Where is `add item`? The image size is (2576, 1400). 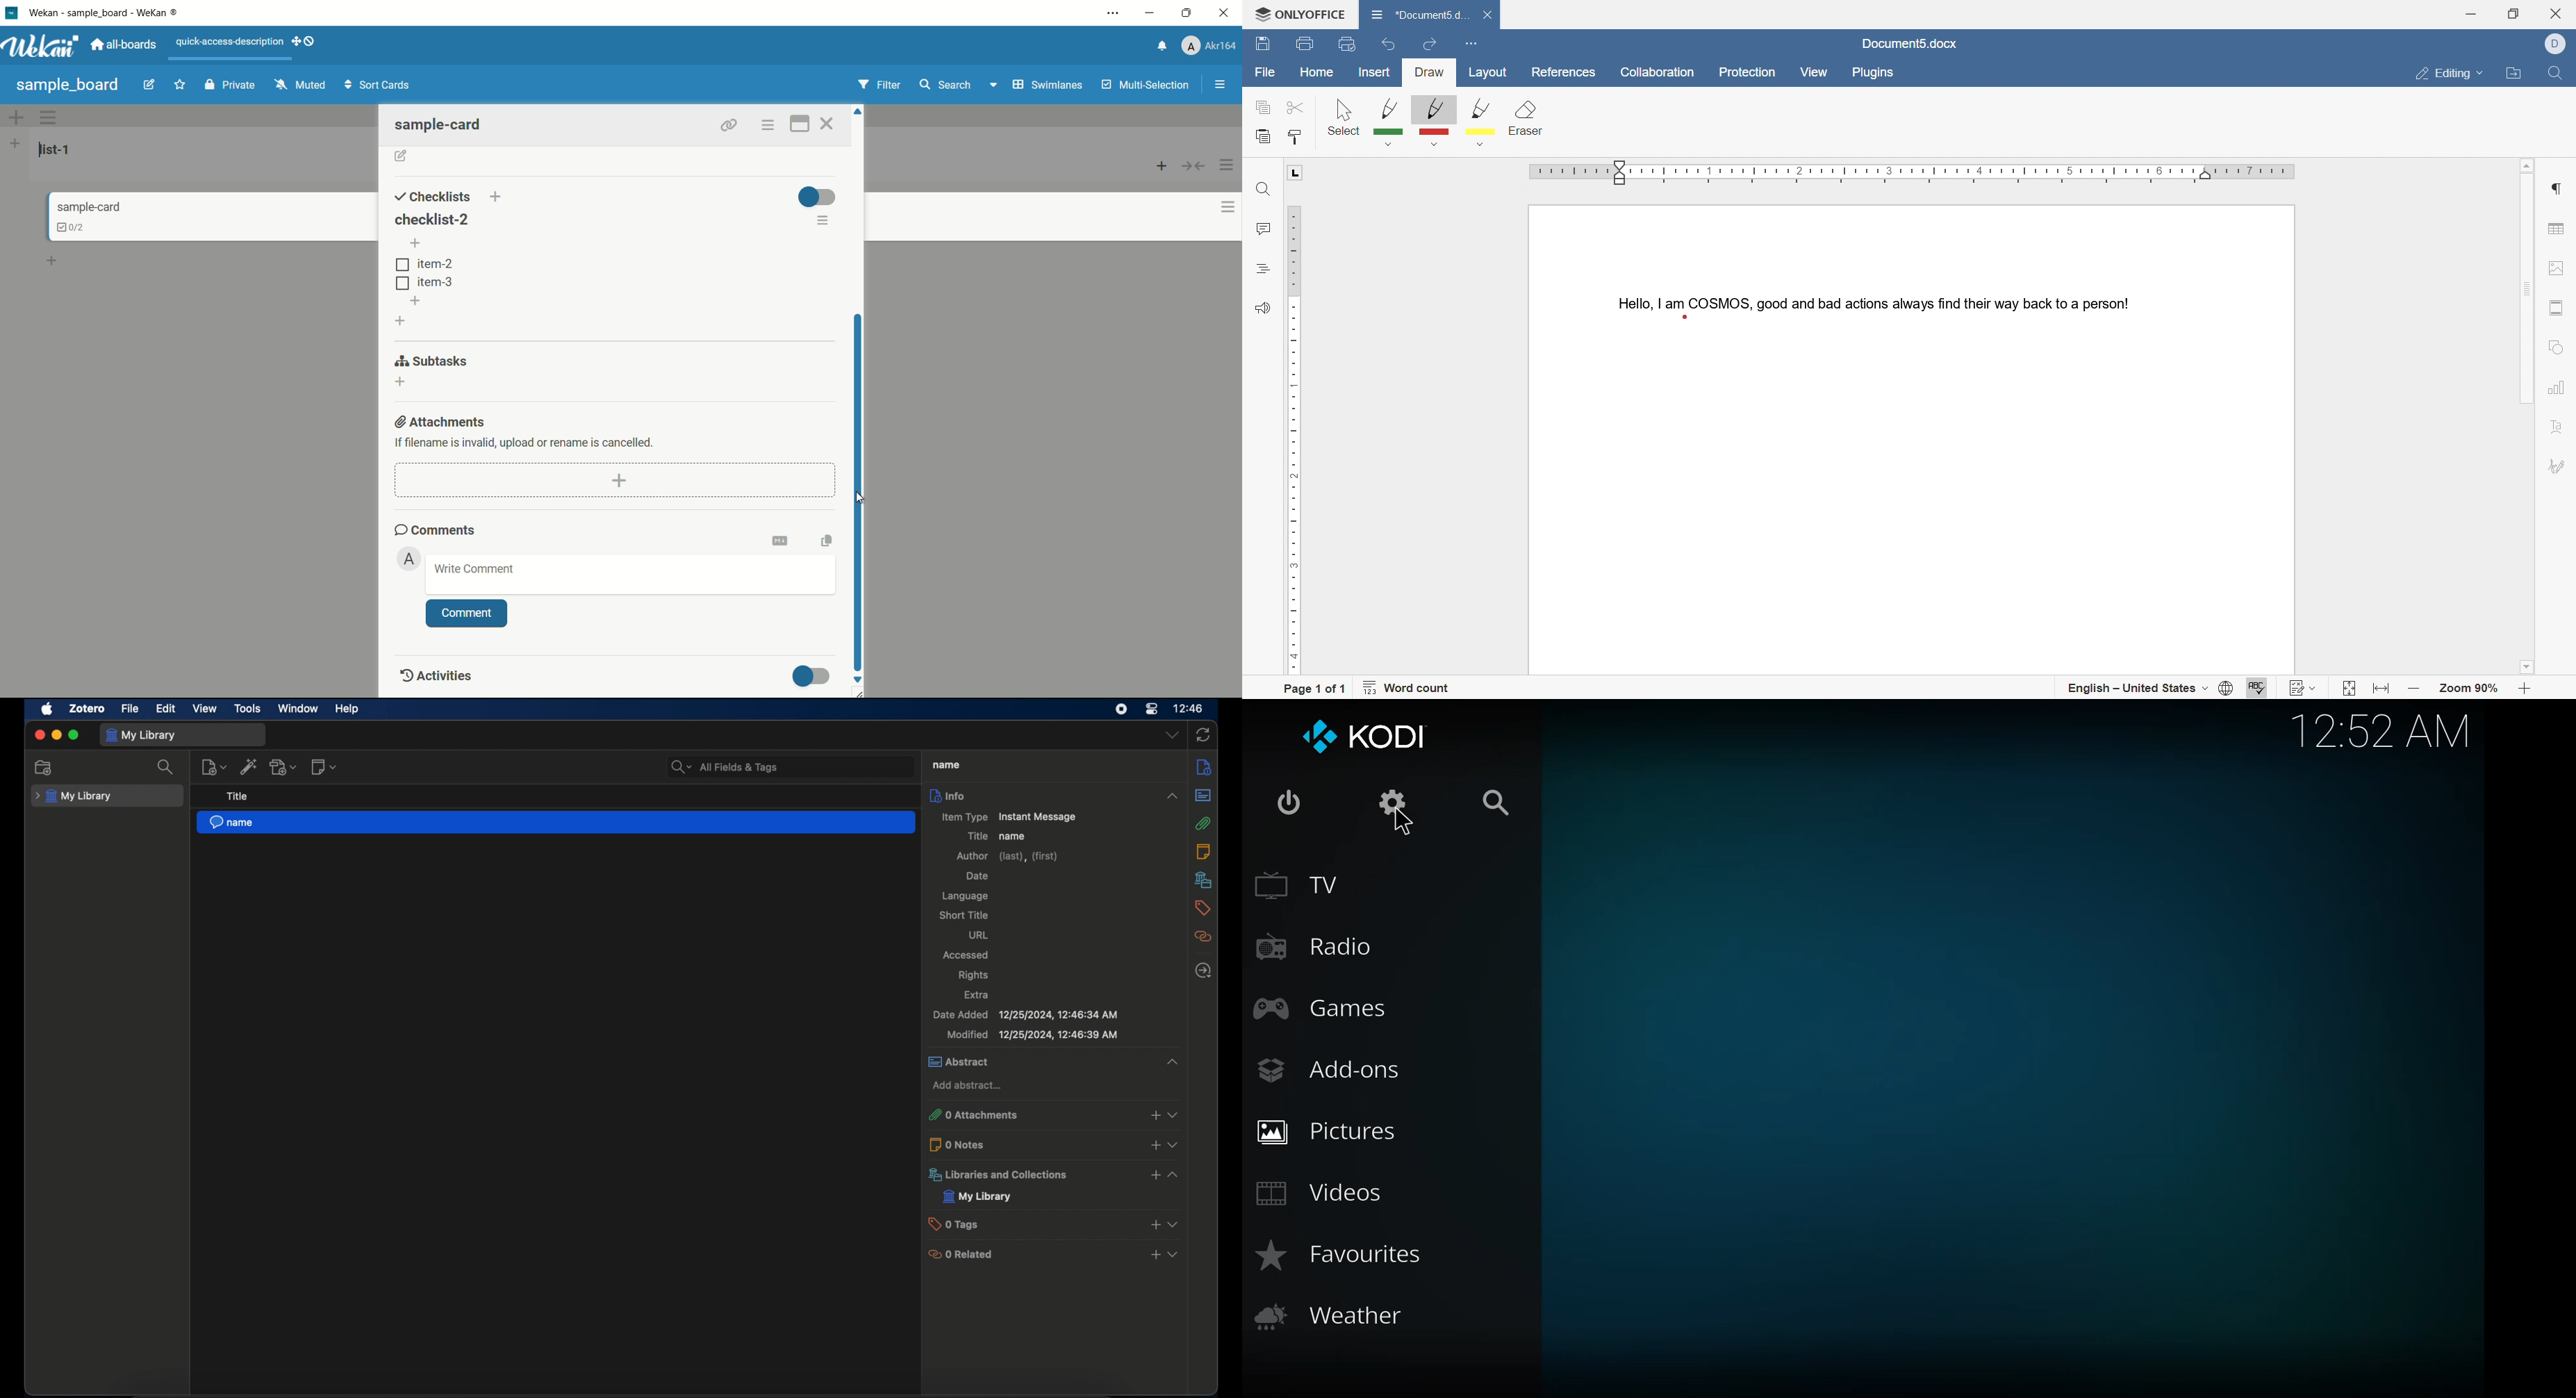
add item is located at coordinates (417, 245).